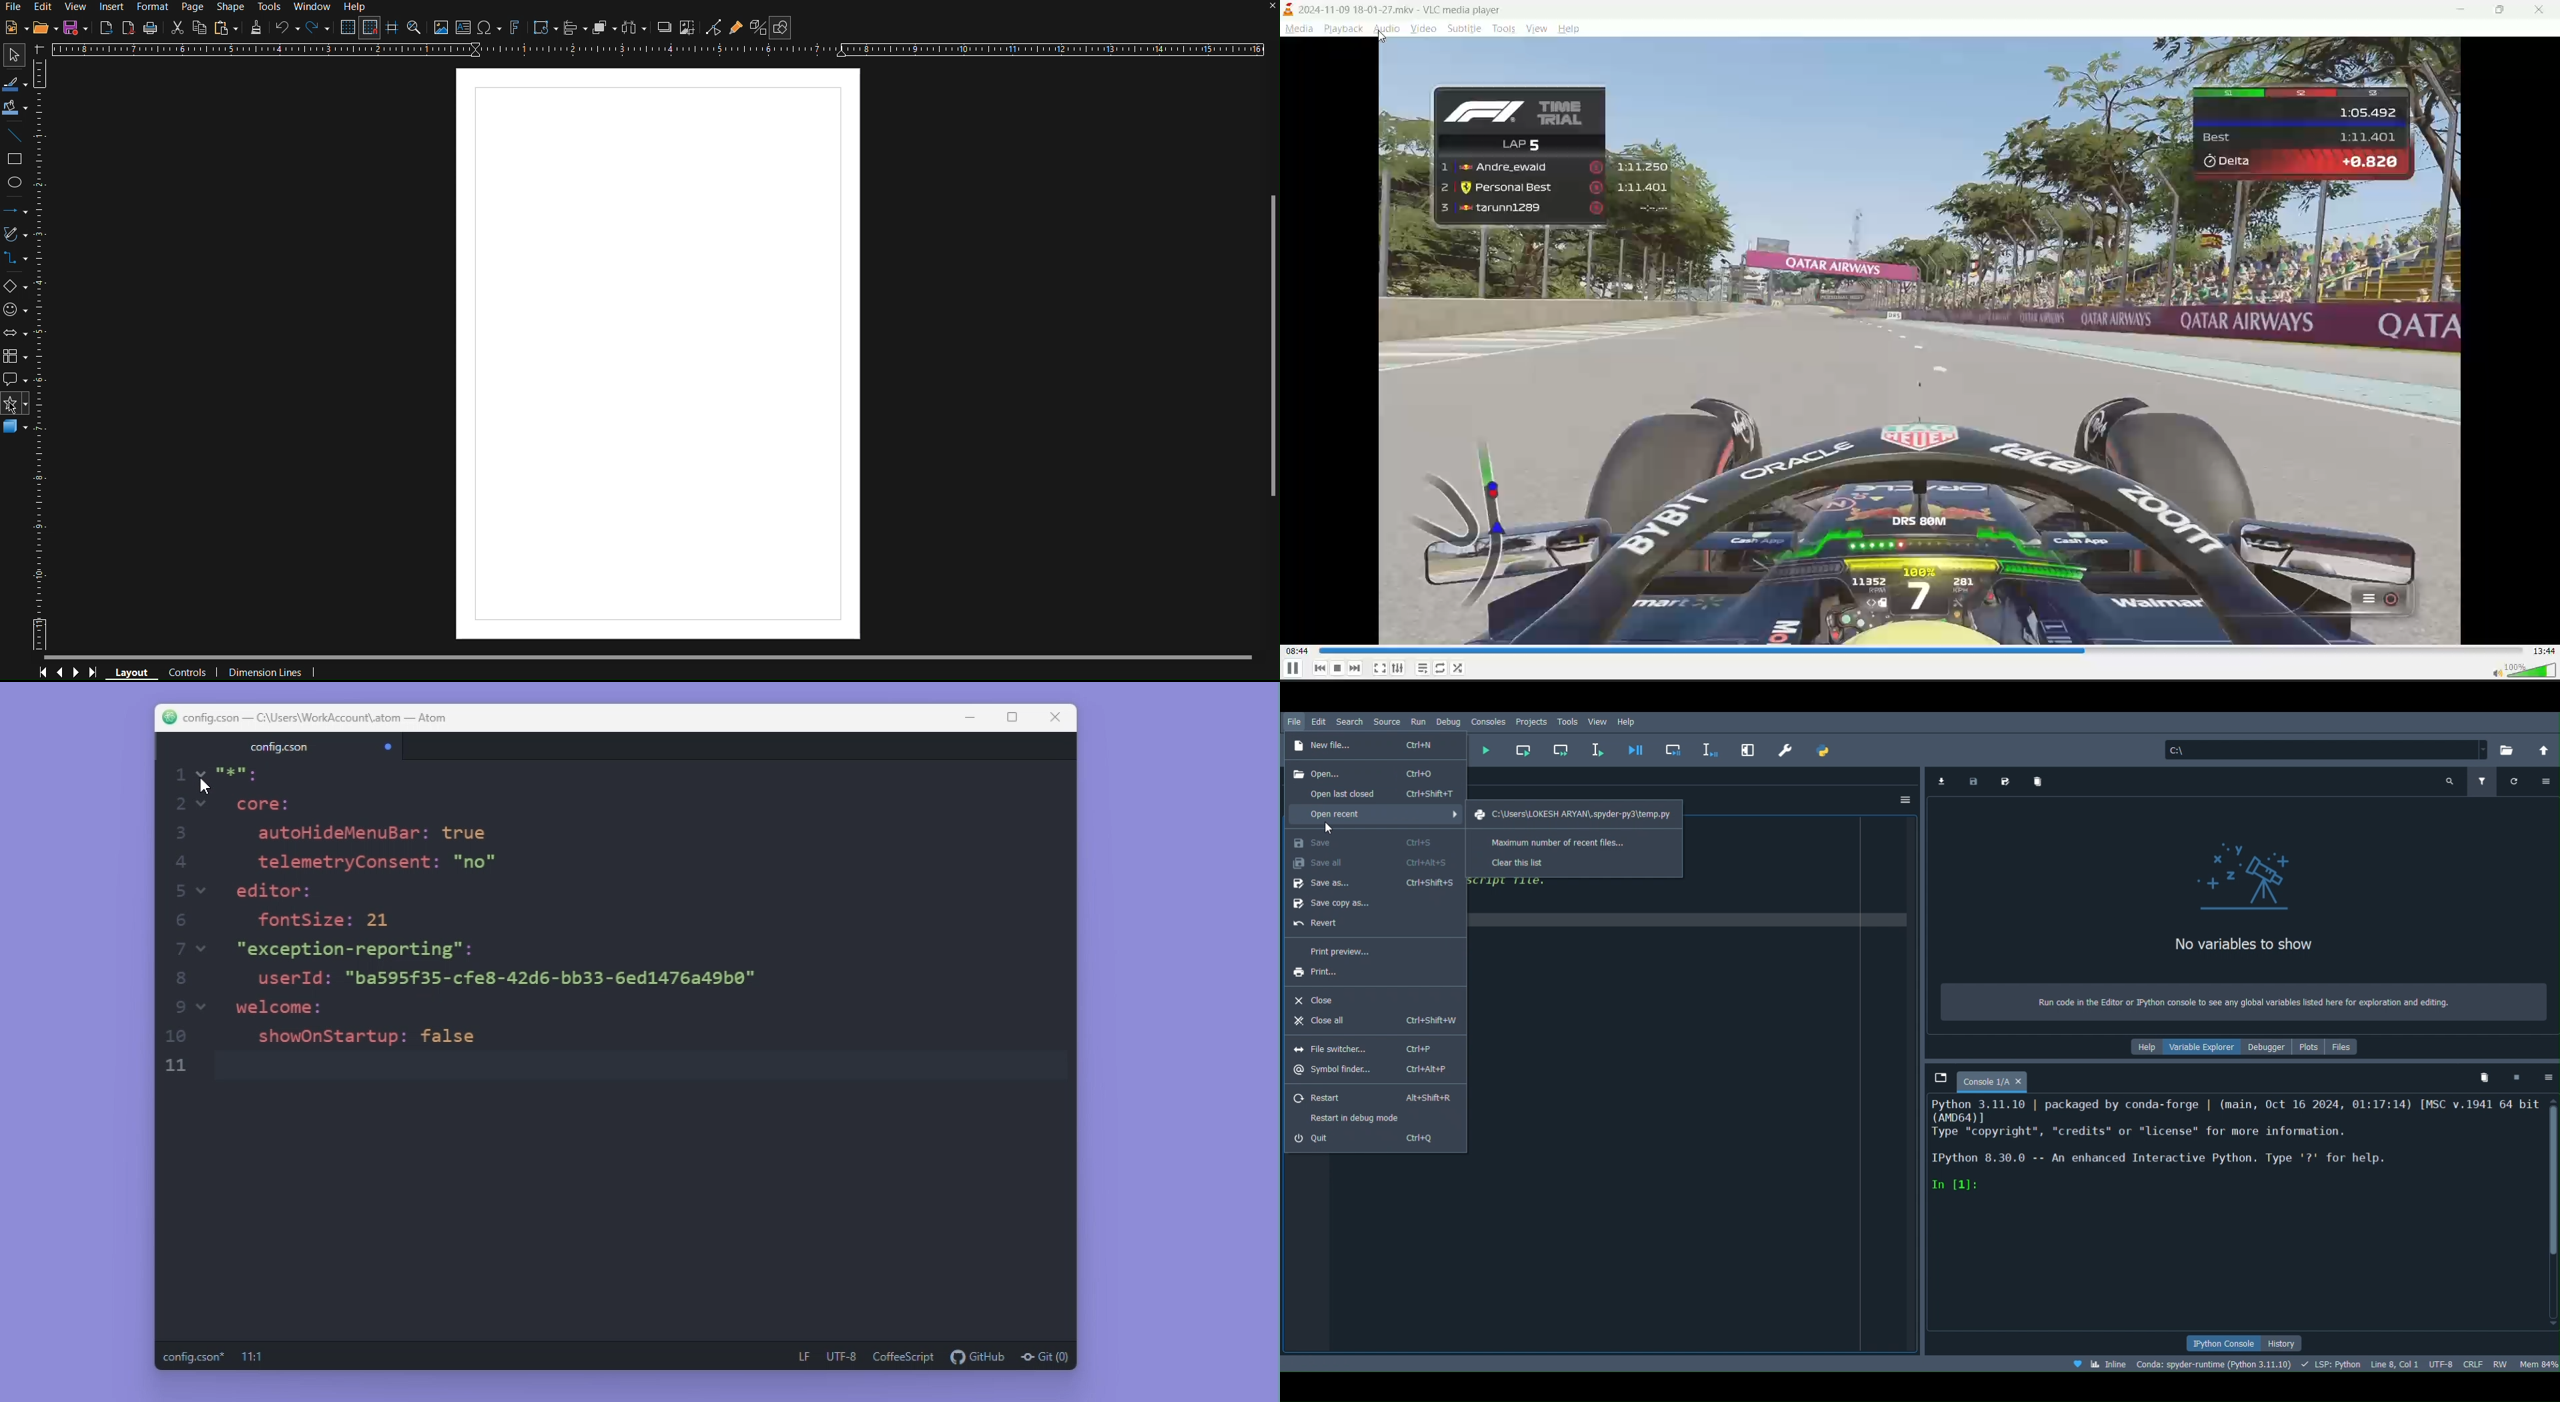  I want to click on Click to toggle between inline and interactive Matplotlib plotting, so click(2101, 1365).